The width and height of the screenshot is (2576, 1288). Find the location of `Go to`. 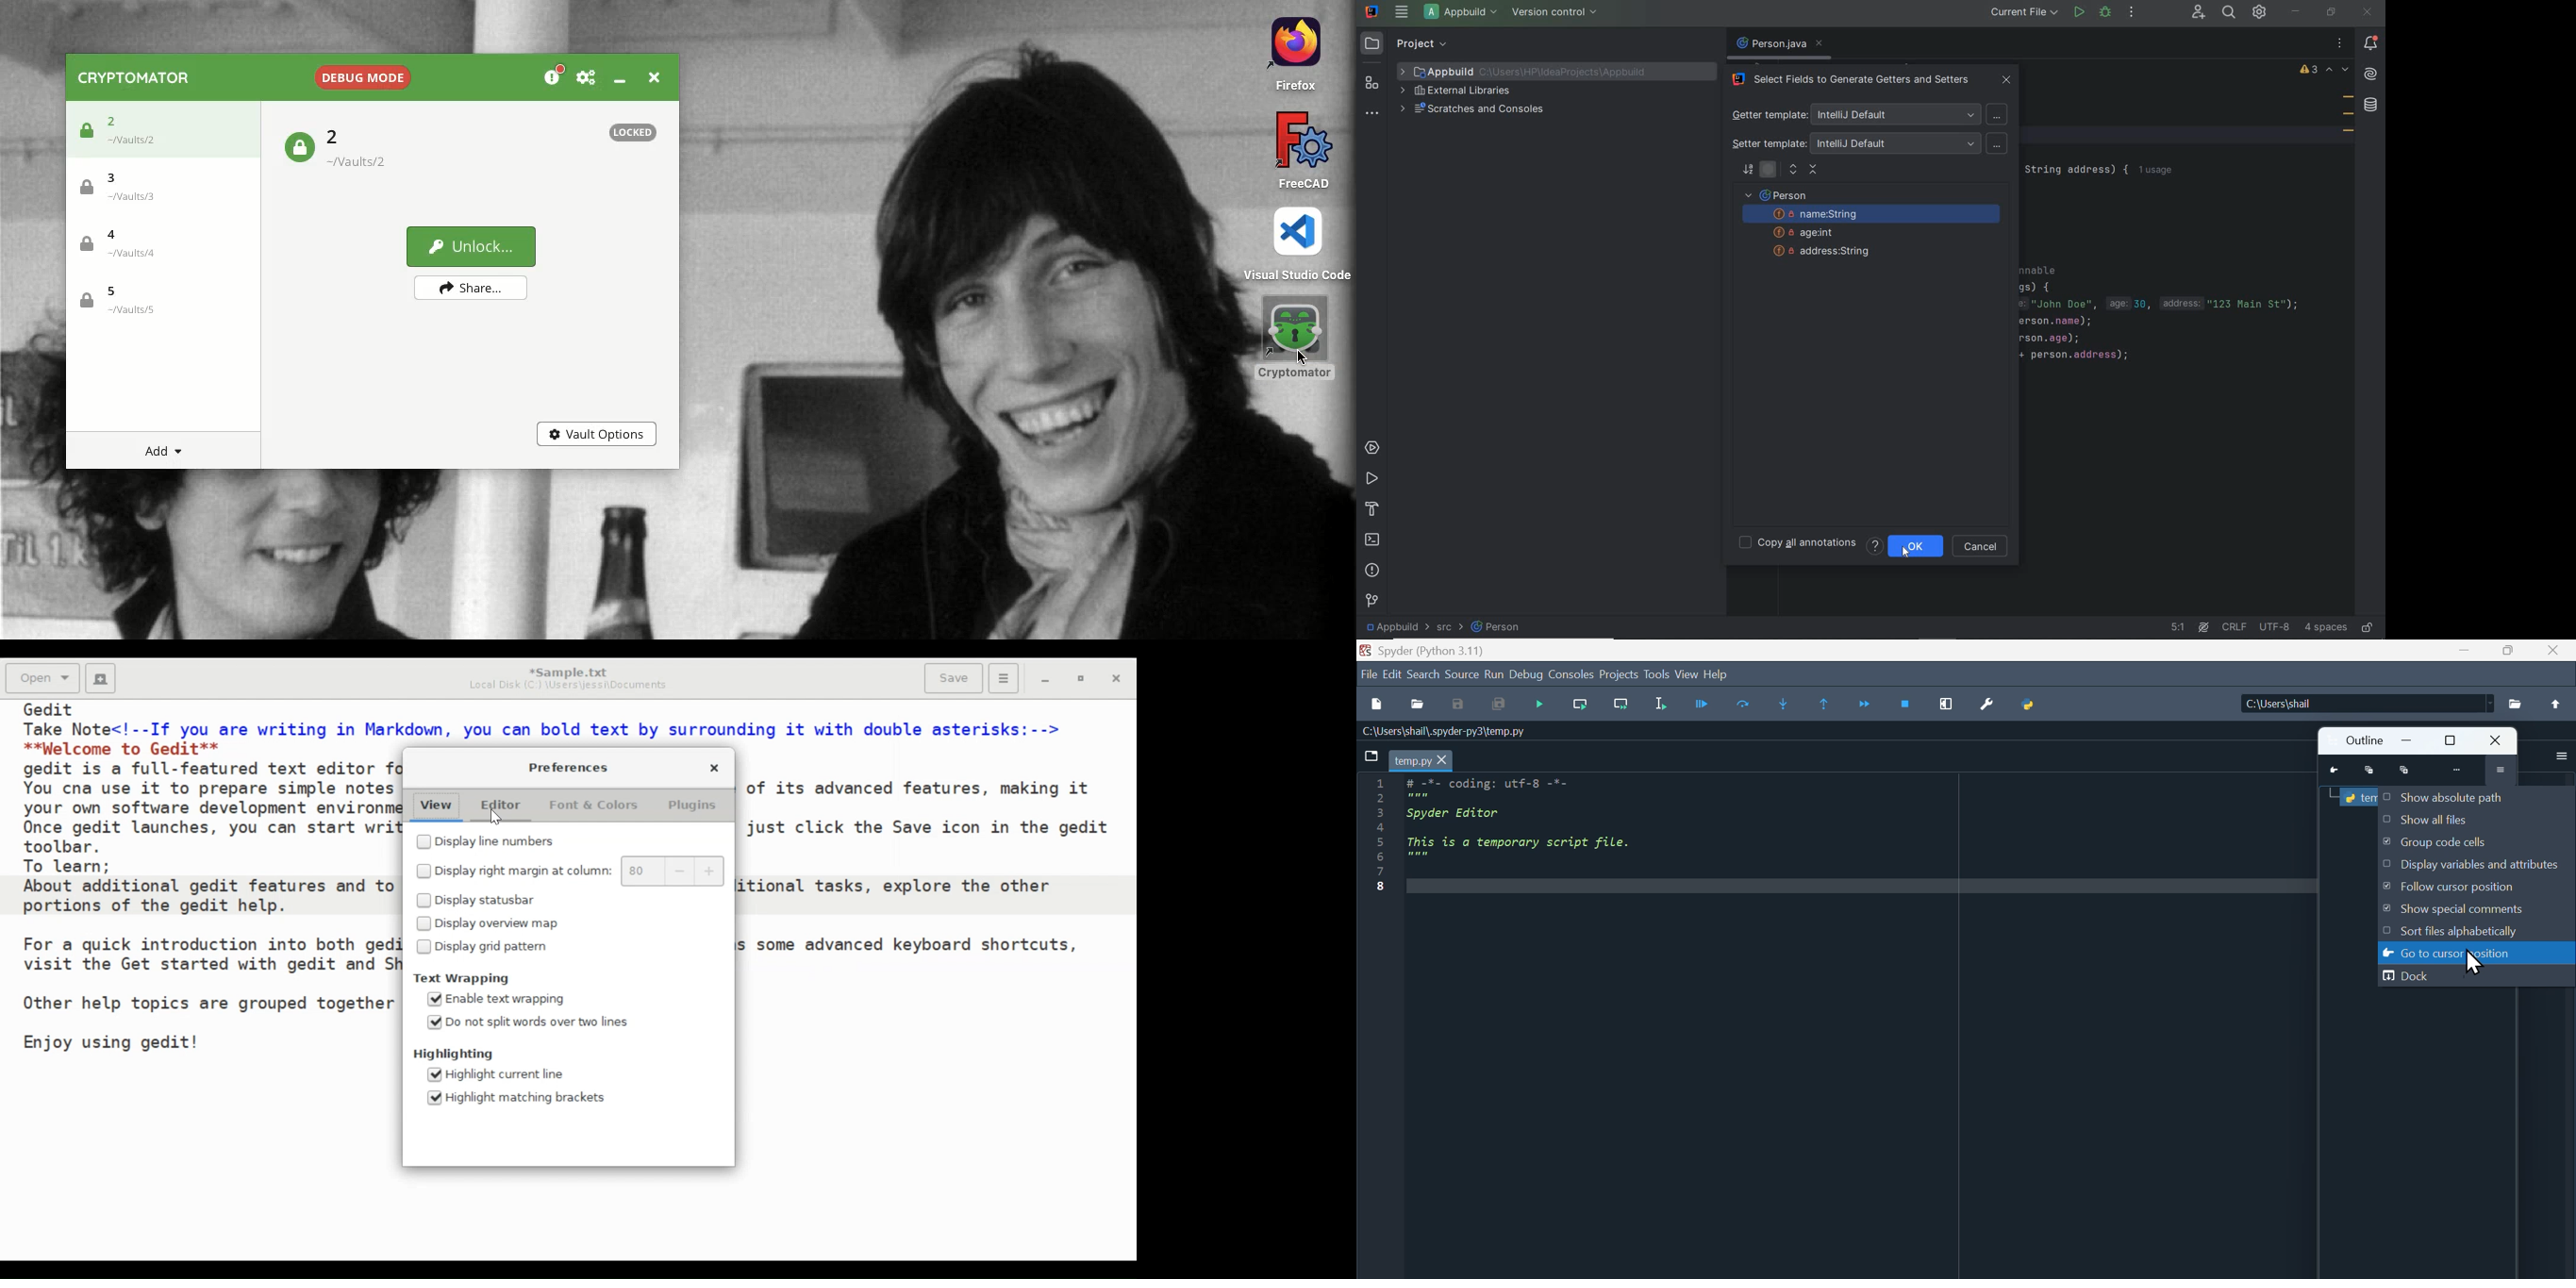

Go to is located at coordinates (2335, 770).